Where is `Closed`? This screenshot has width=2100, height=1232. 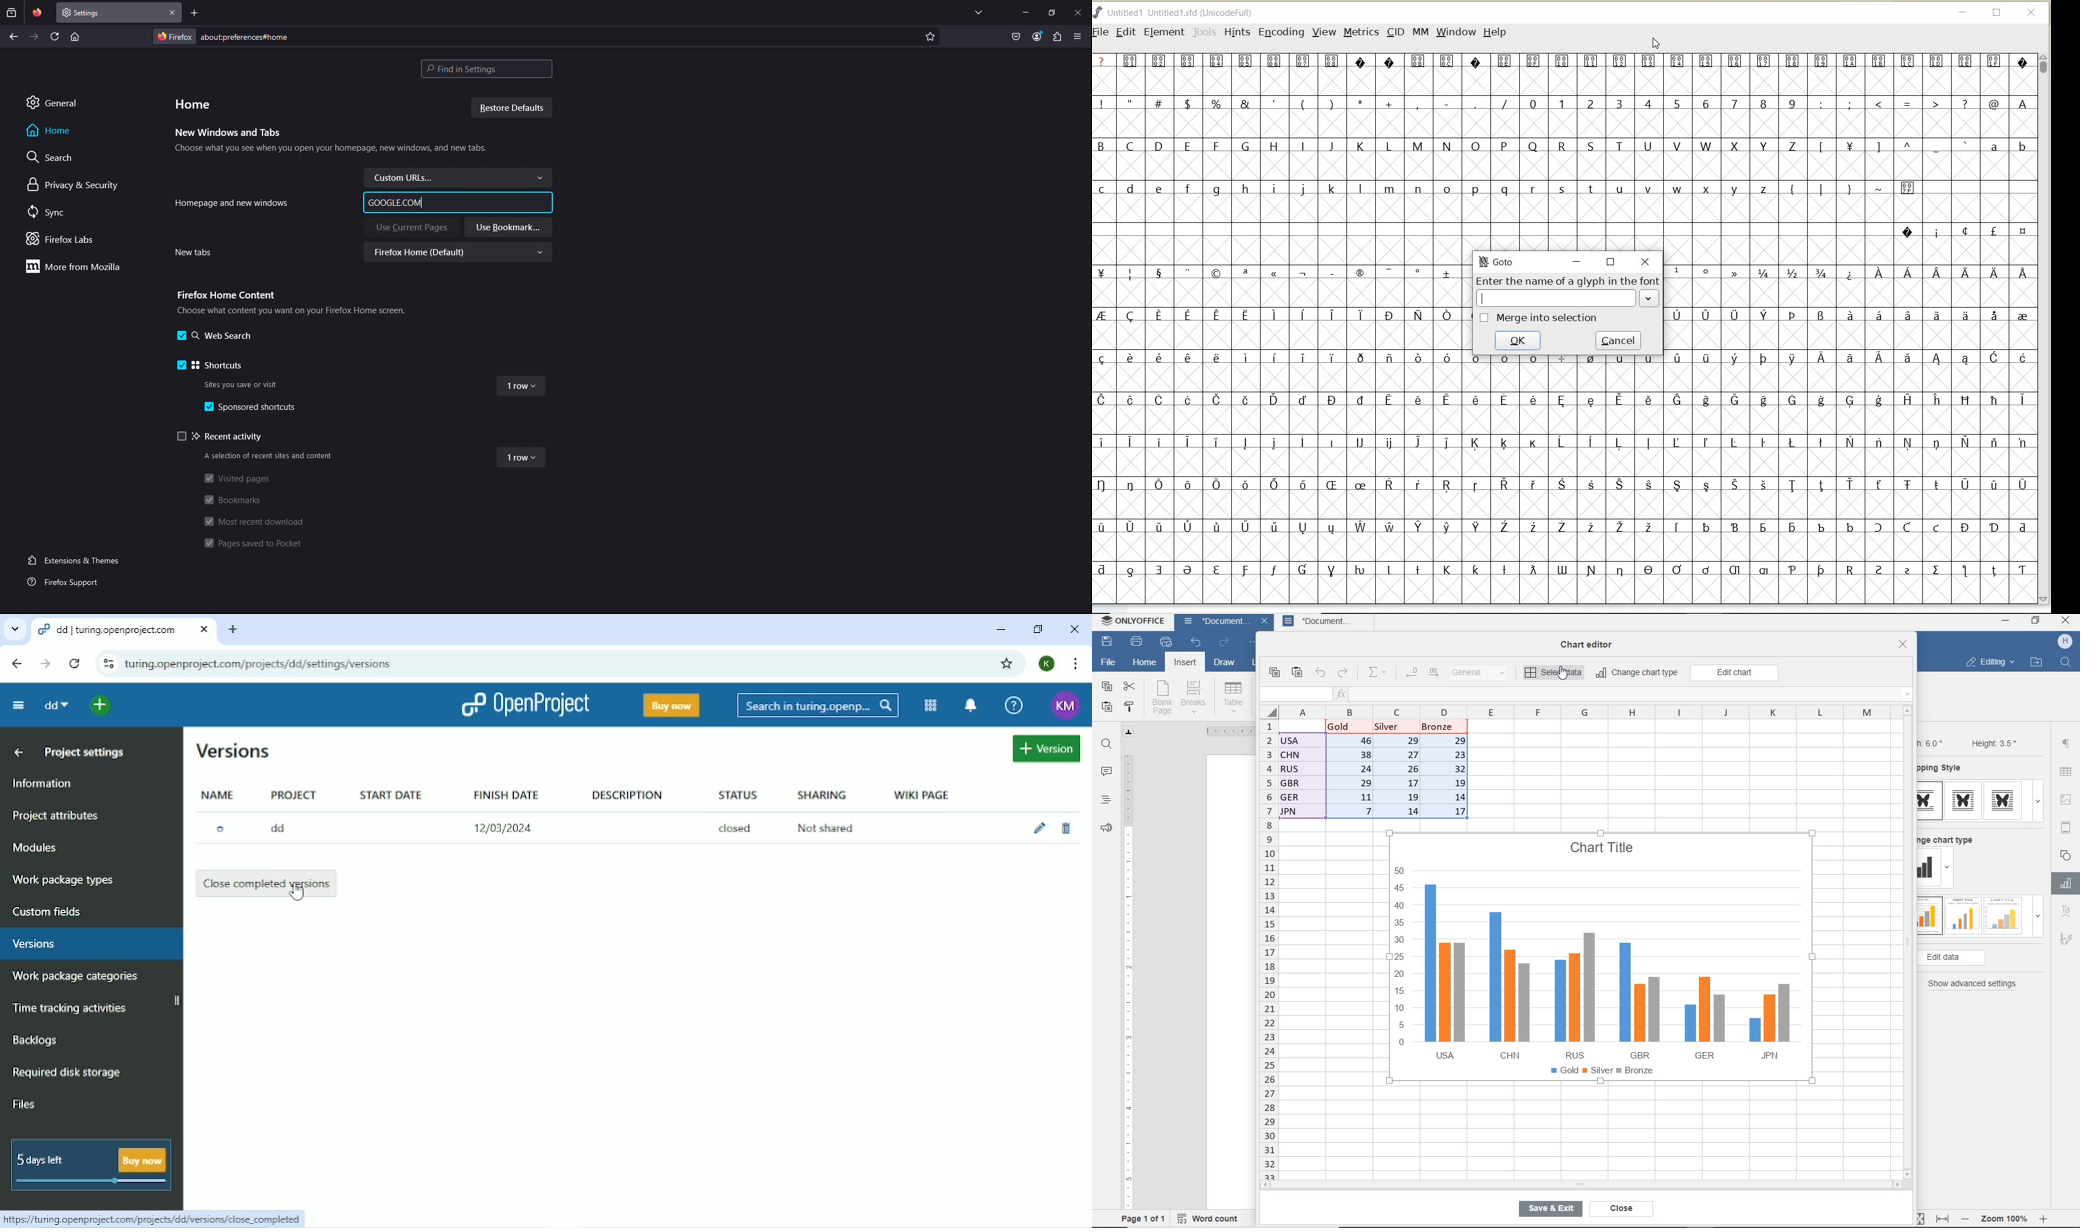
Closed is located at coordinates (737, 828).